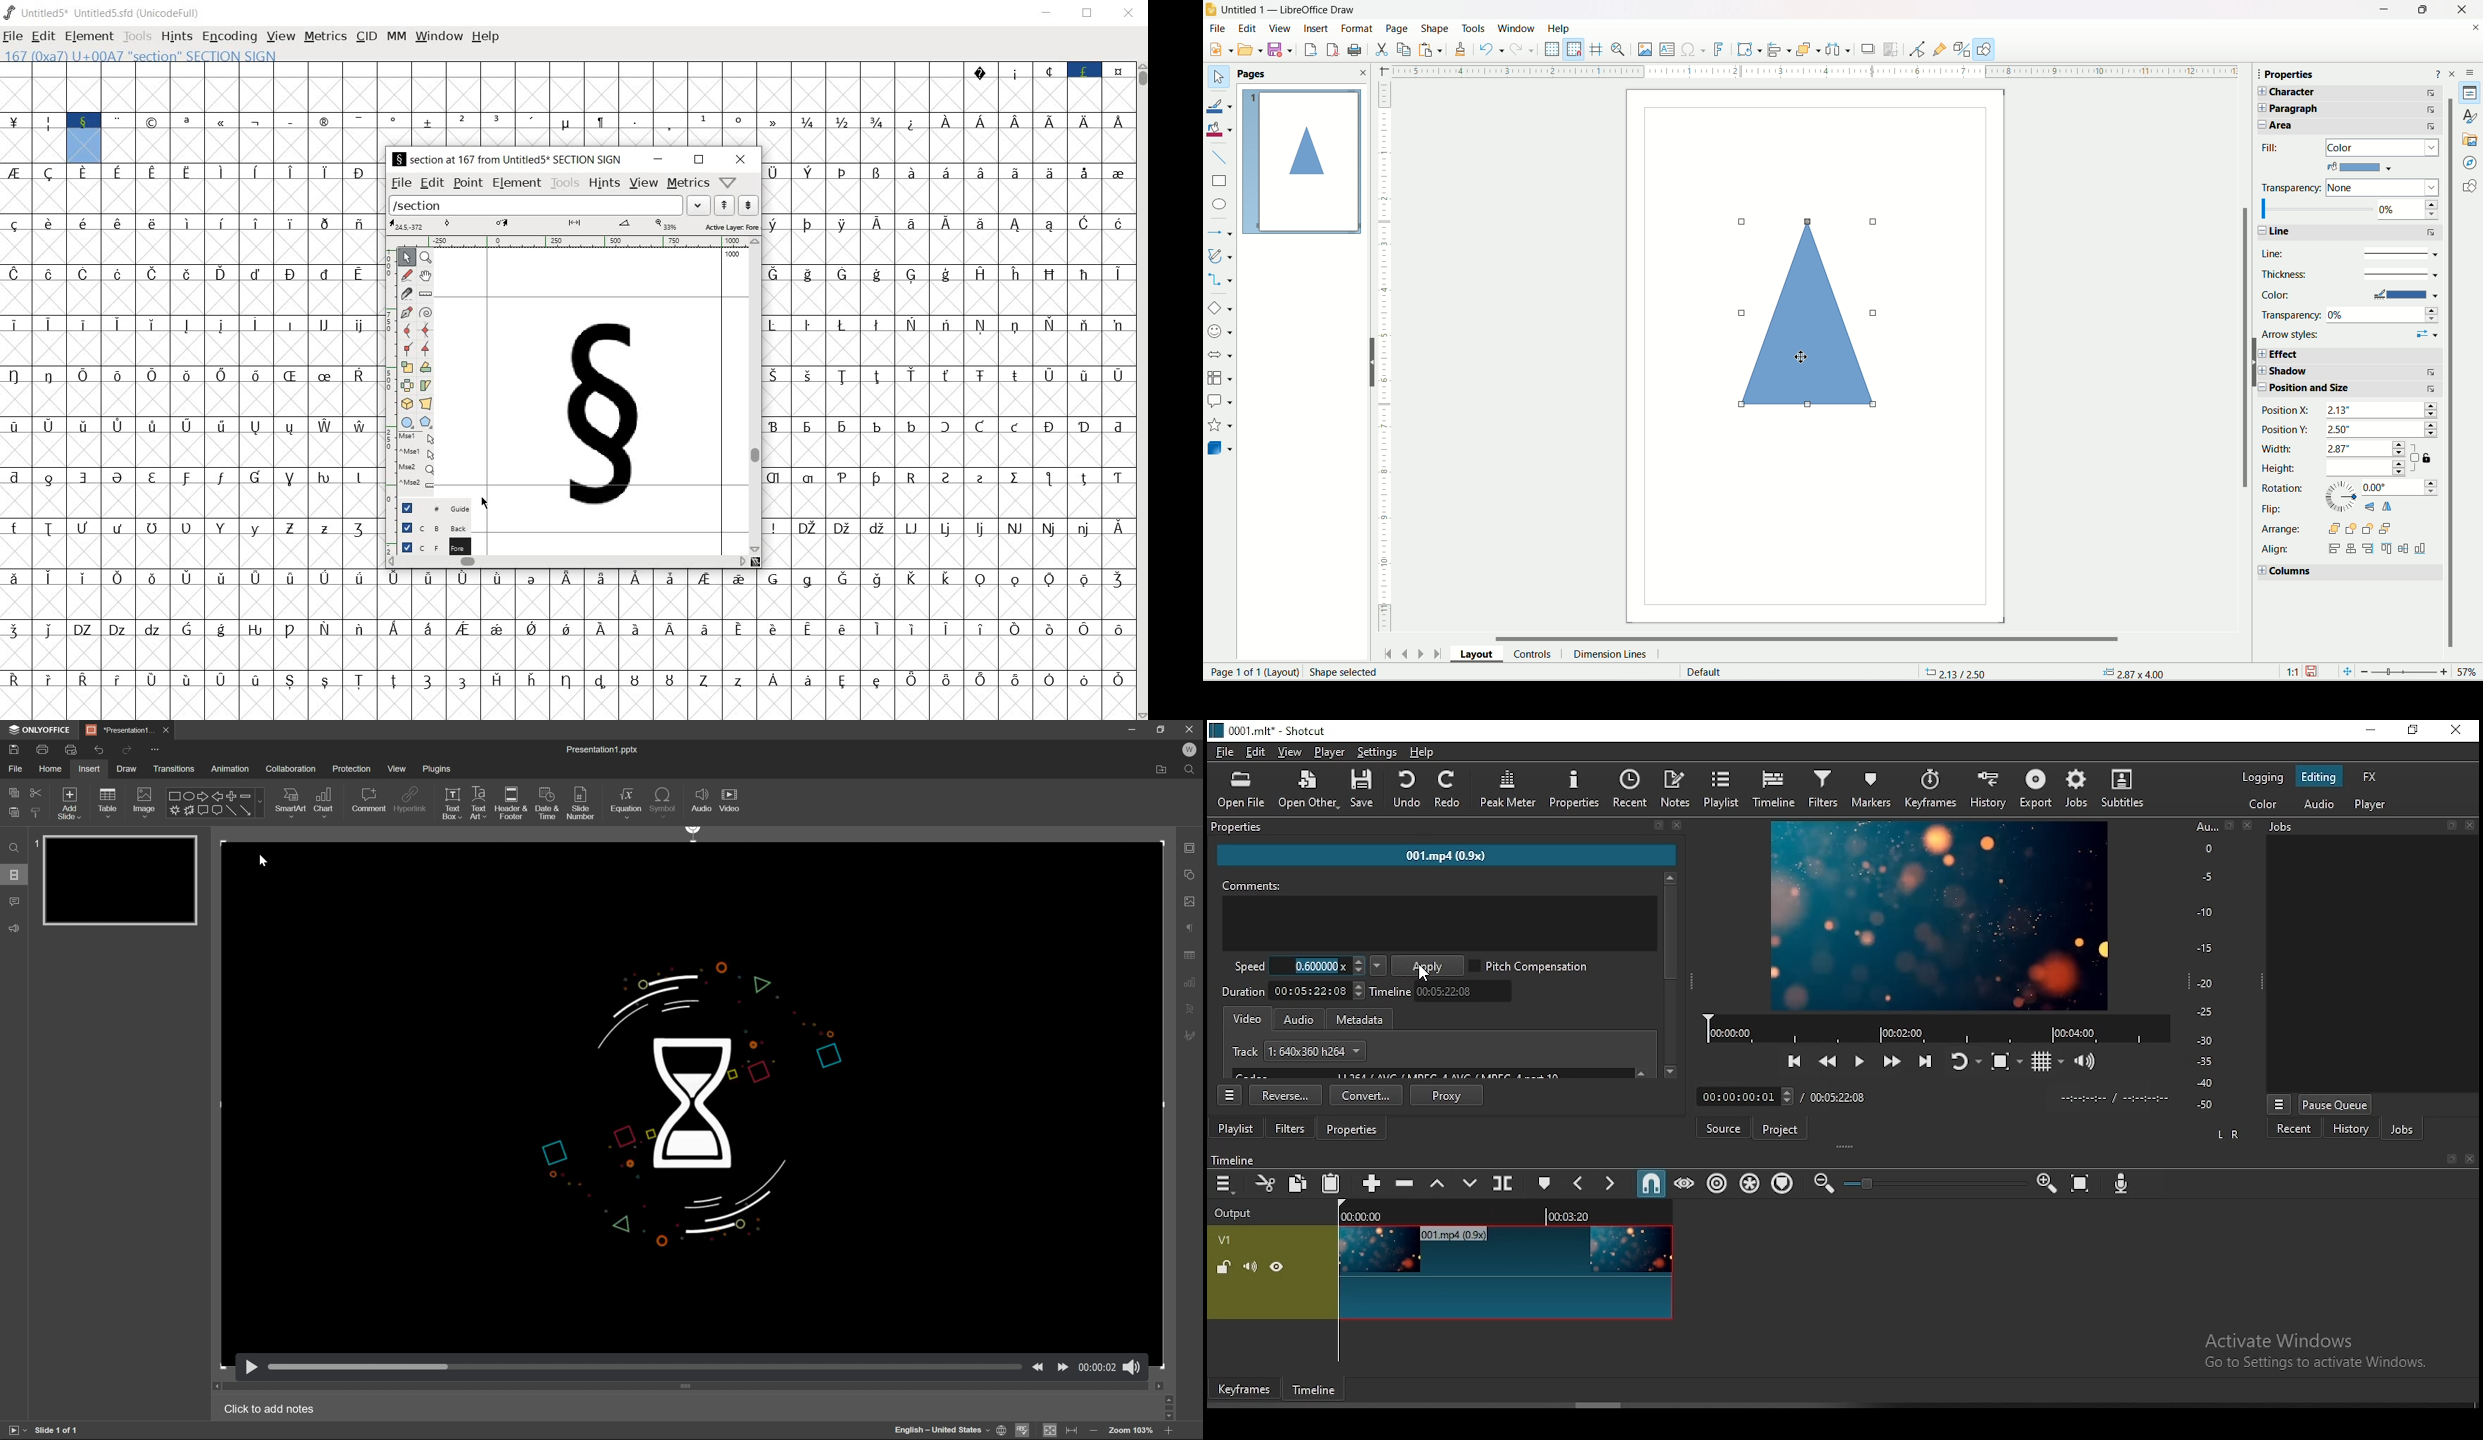 Image resolution: width=2492 pixels, height=1456 pixels. Describe the element at coordinates (1544, 1184) in the screenshot. I see `create/edit marker` at that location.